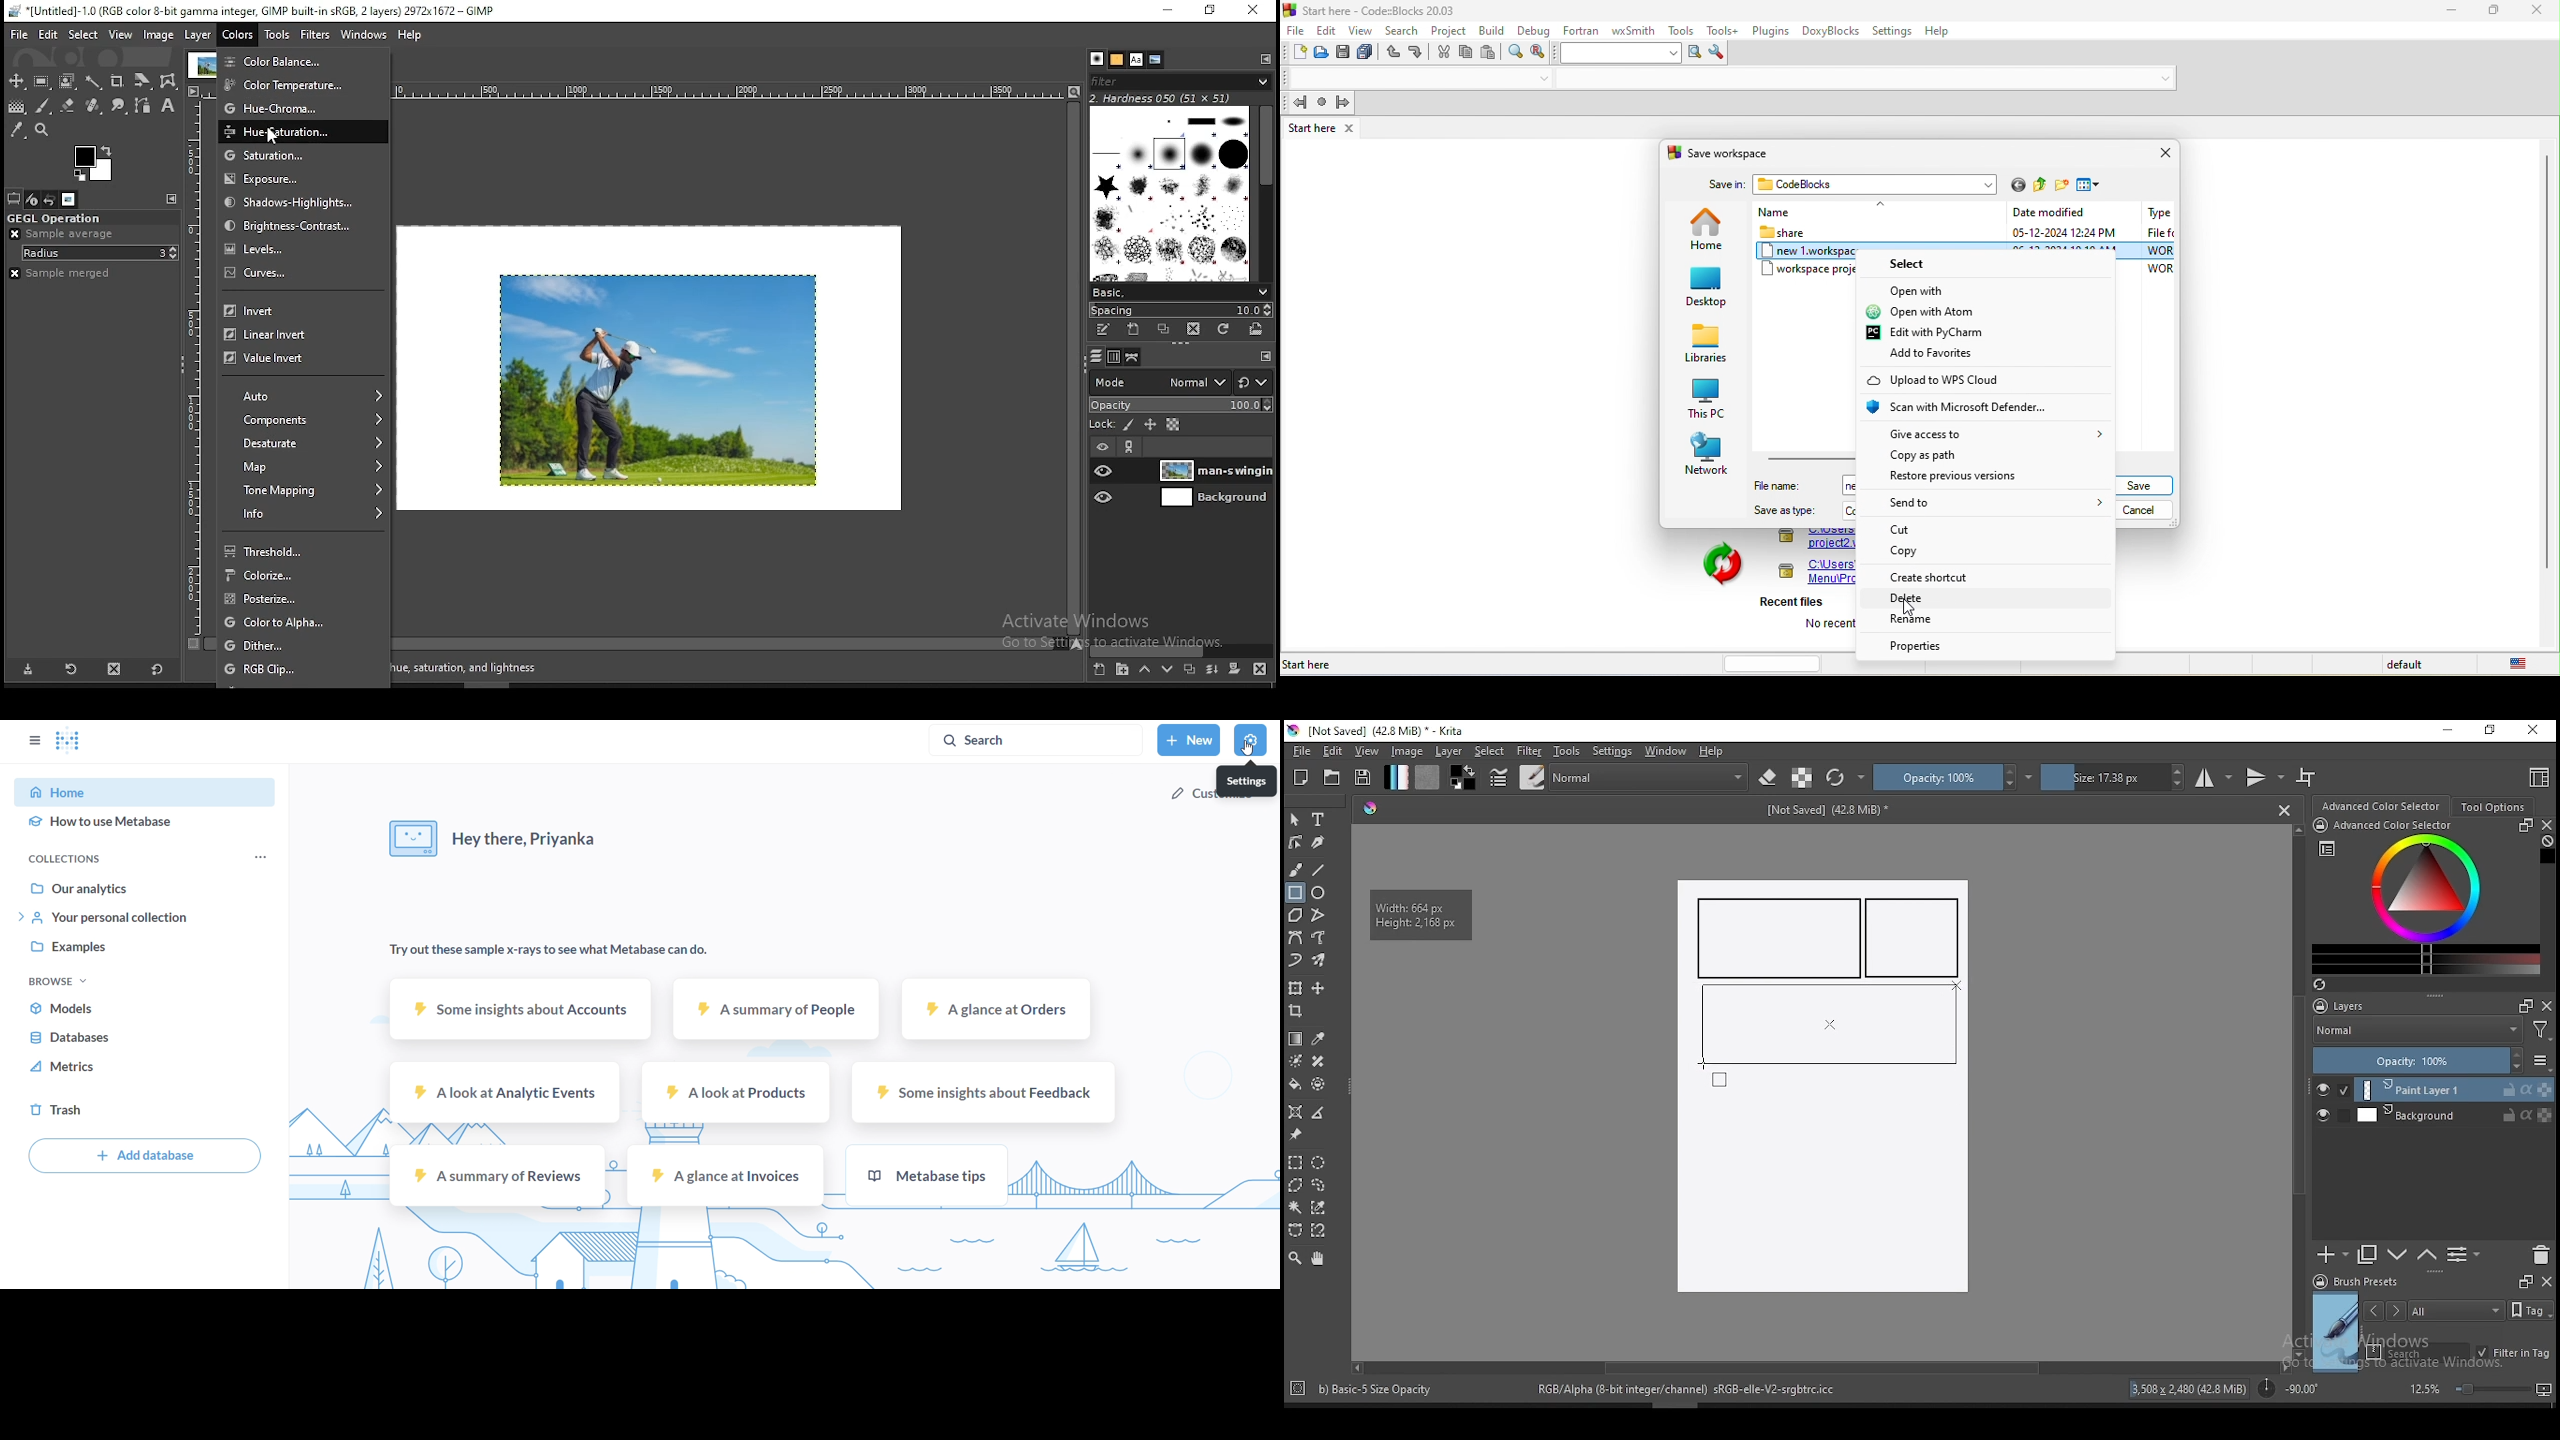 This screenshot has width=2576, height=1456. I want to click on copy, so click(1466, 52).